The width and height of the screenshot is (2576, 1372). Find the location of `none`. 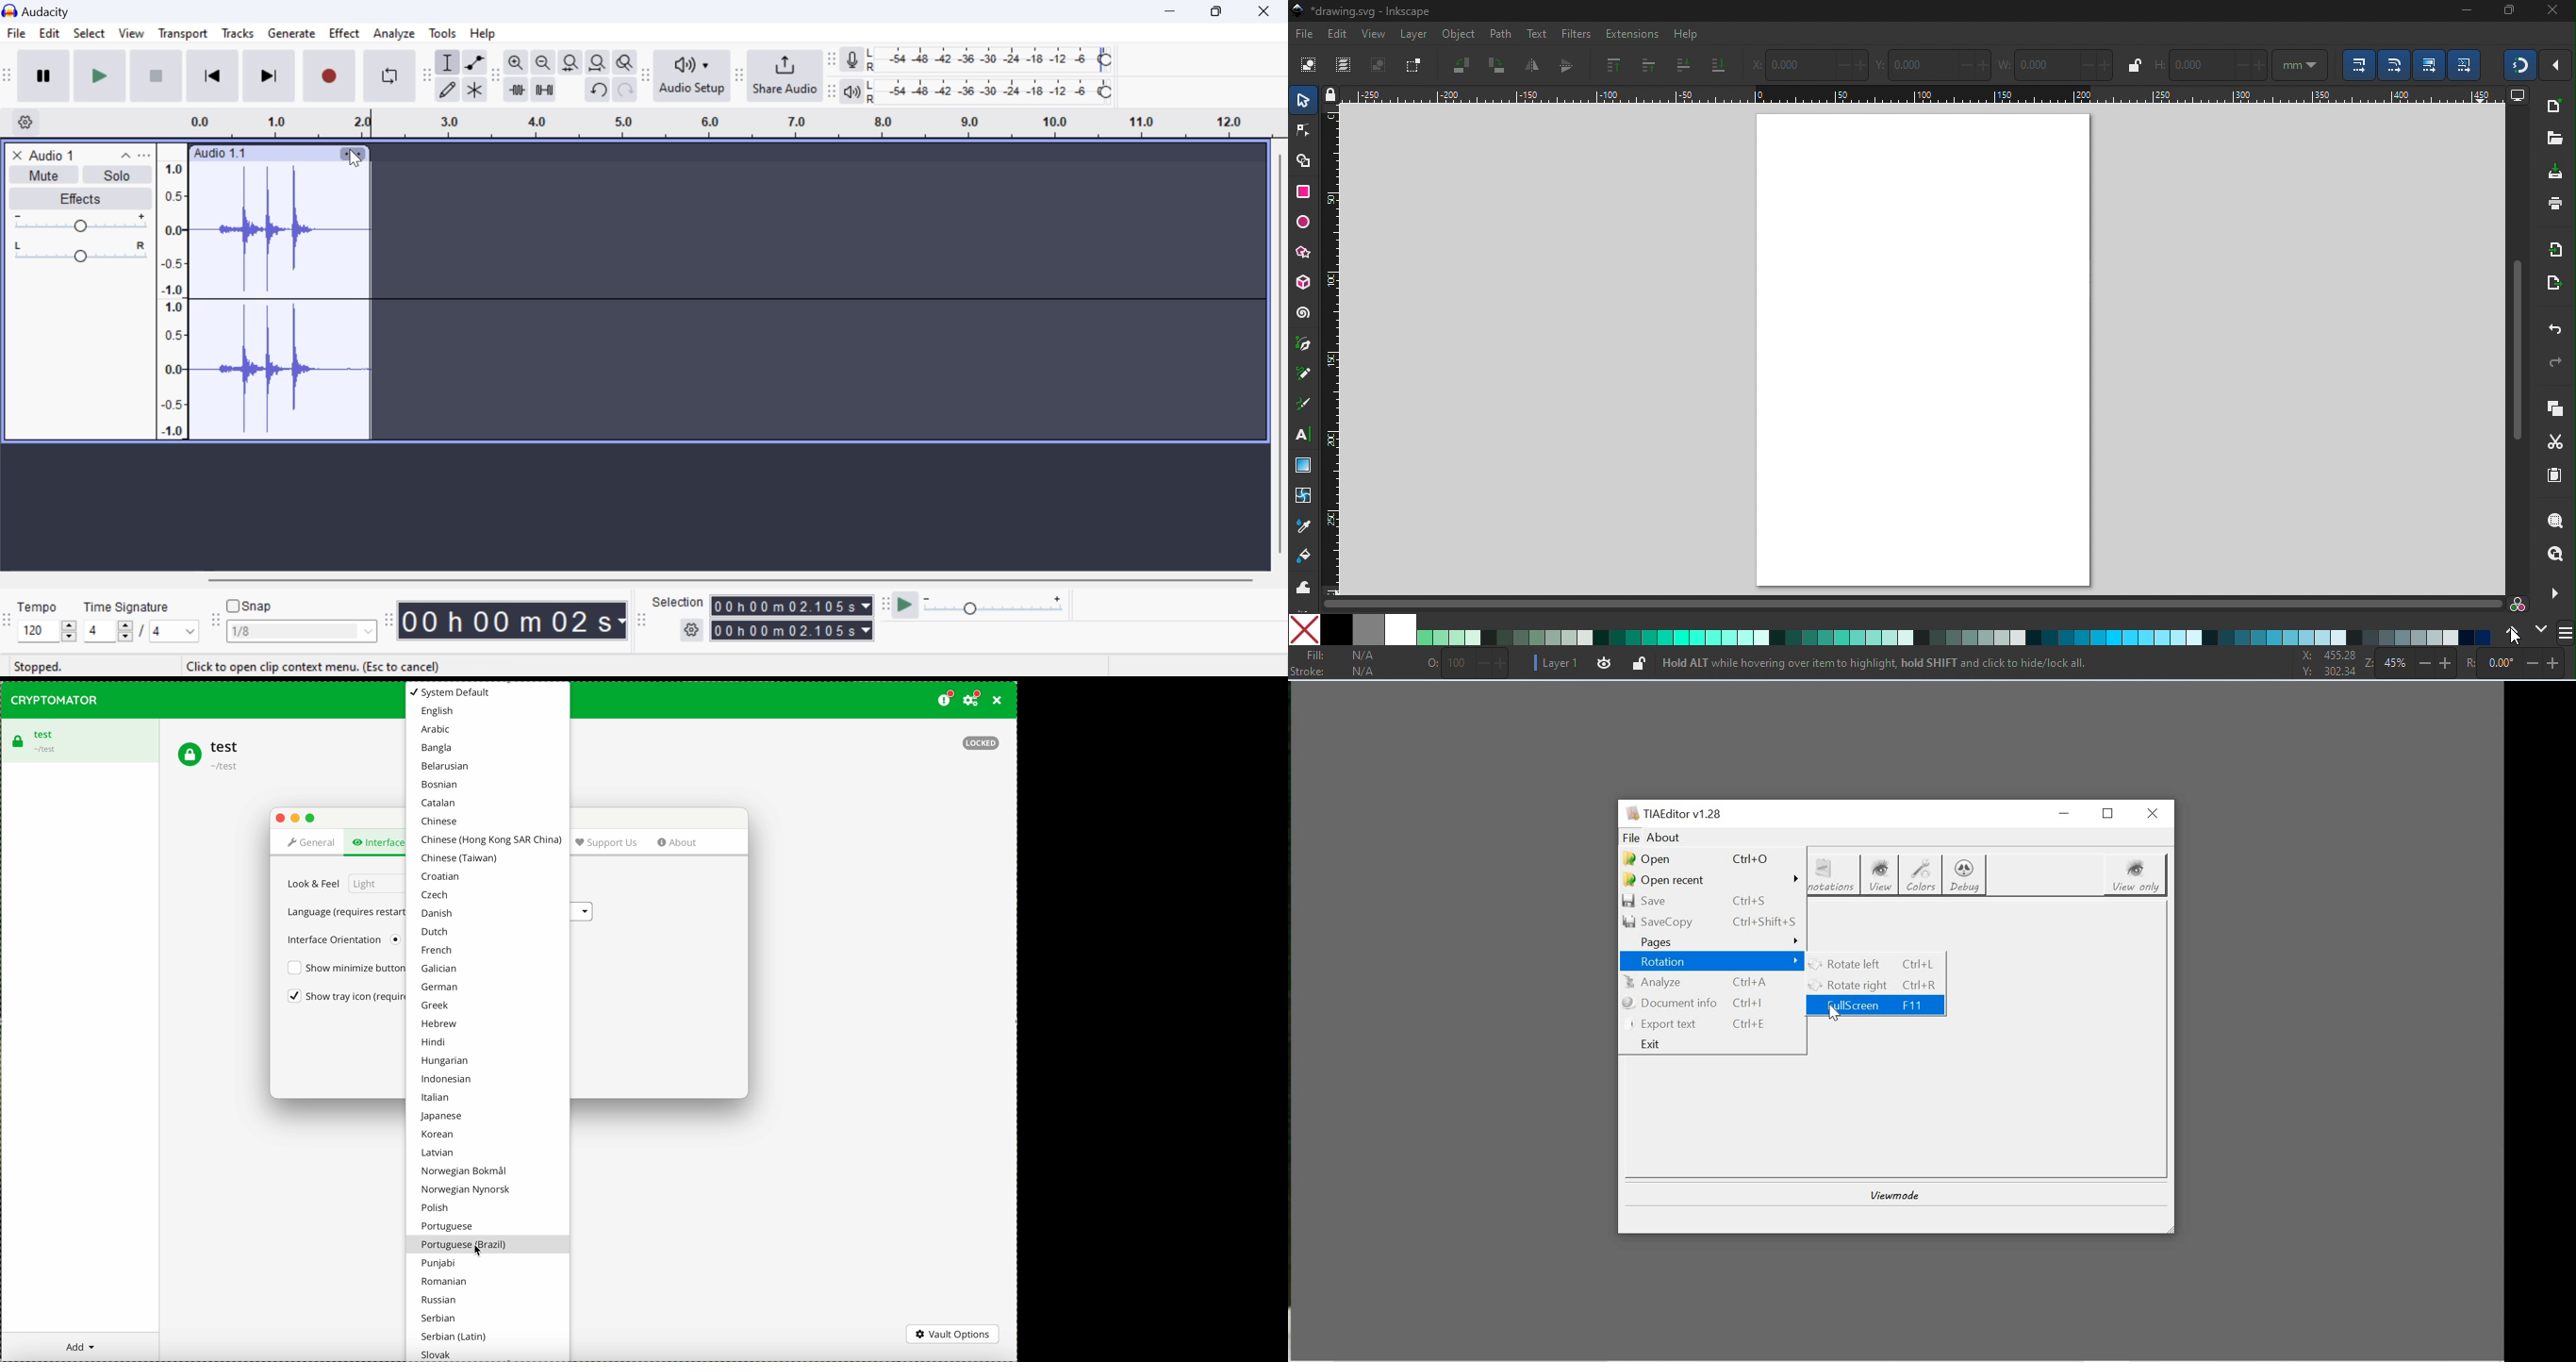

none is located at coordinates (1305, 629).